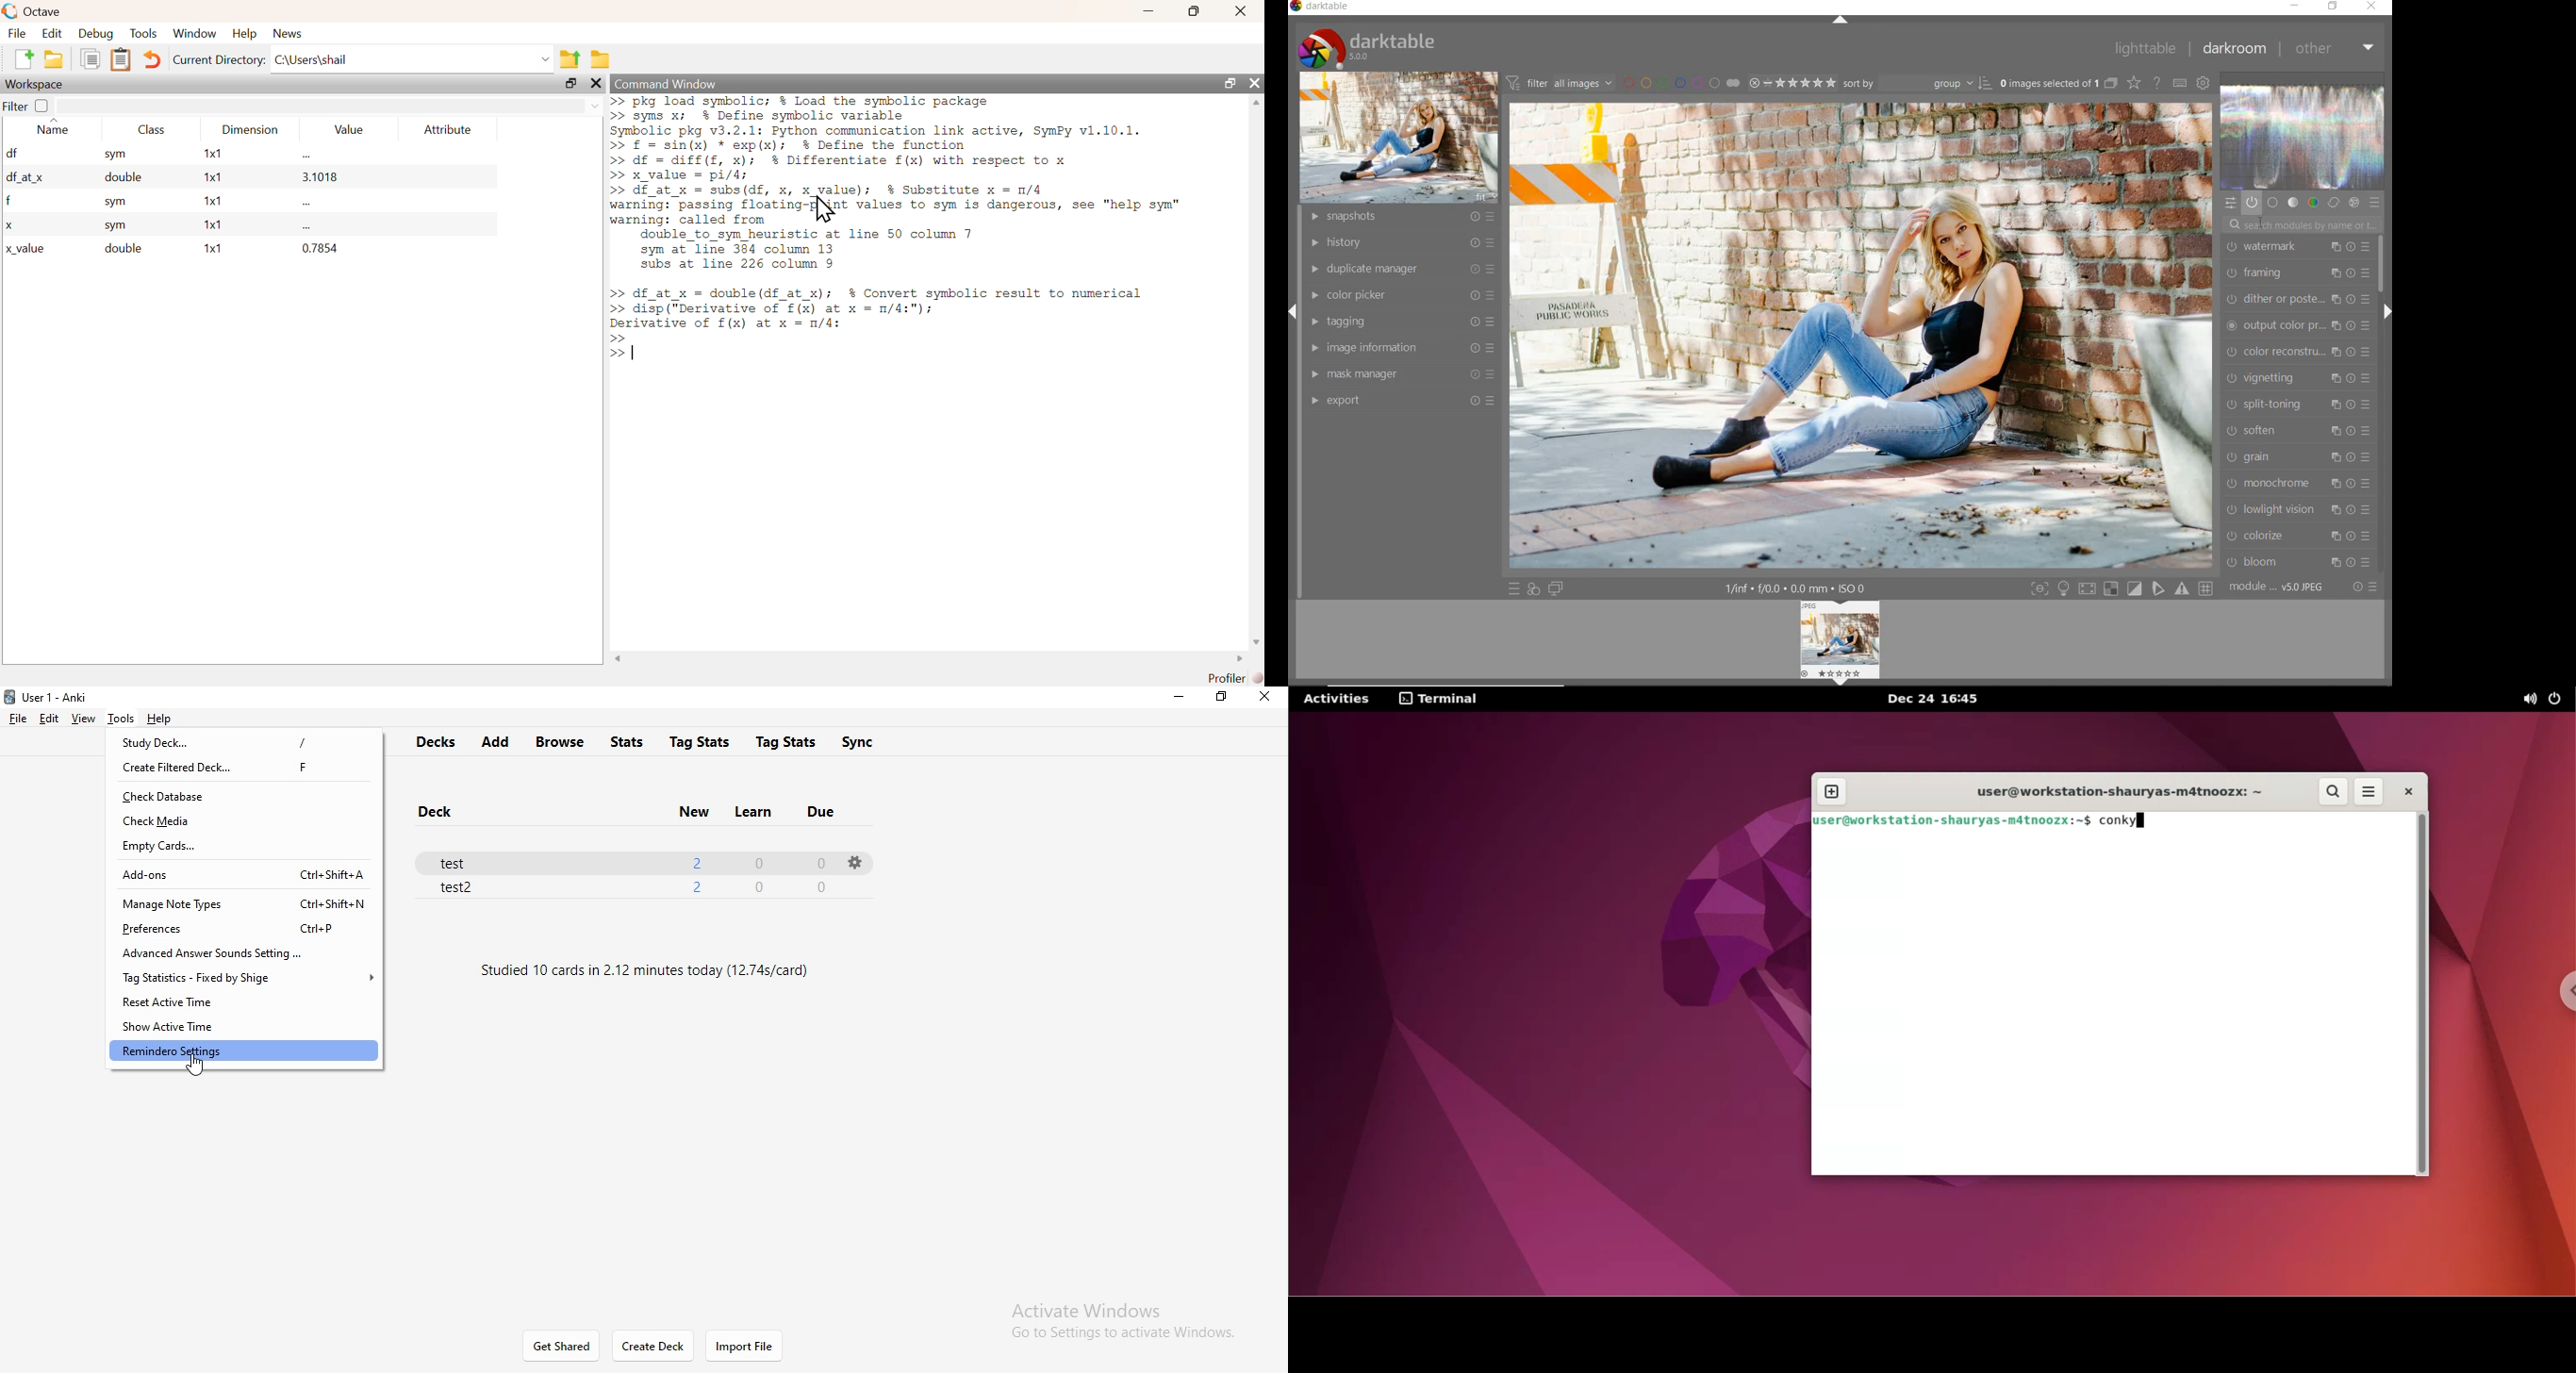 The height and width of the screenshot is (1400, 2576). I want to click on Command Window, so click(665, 85).